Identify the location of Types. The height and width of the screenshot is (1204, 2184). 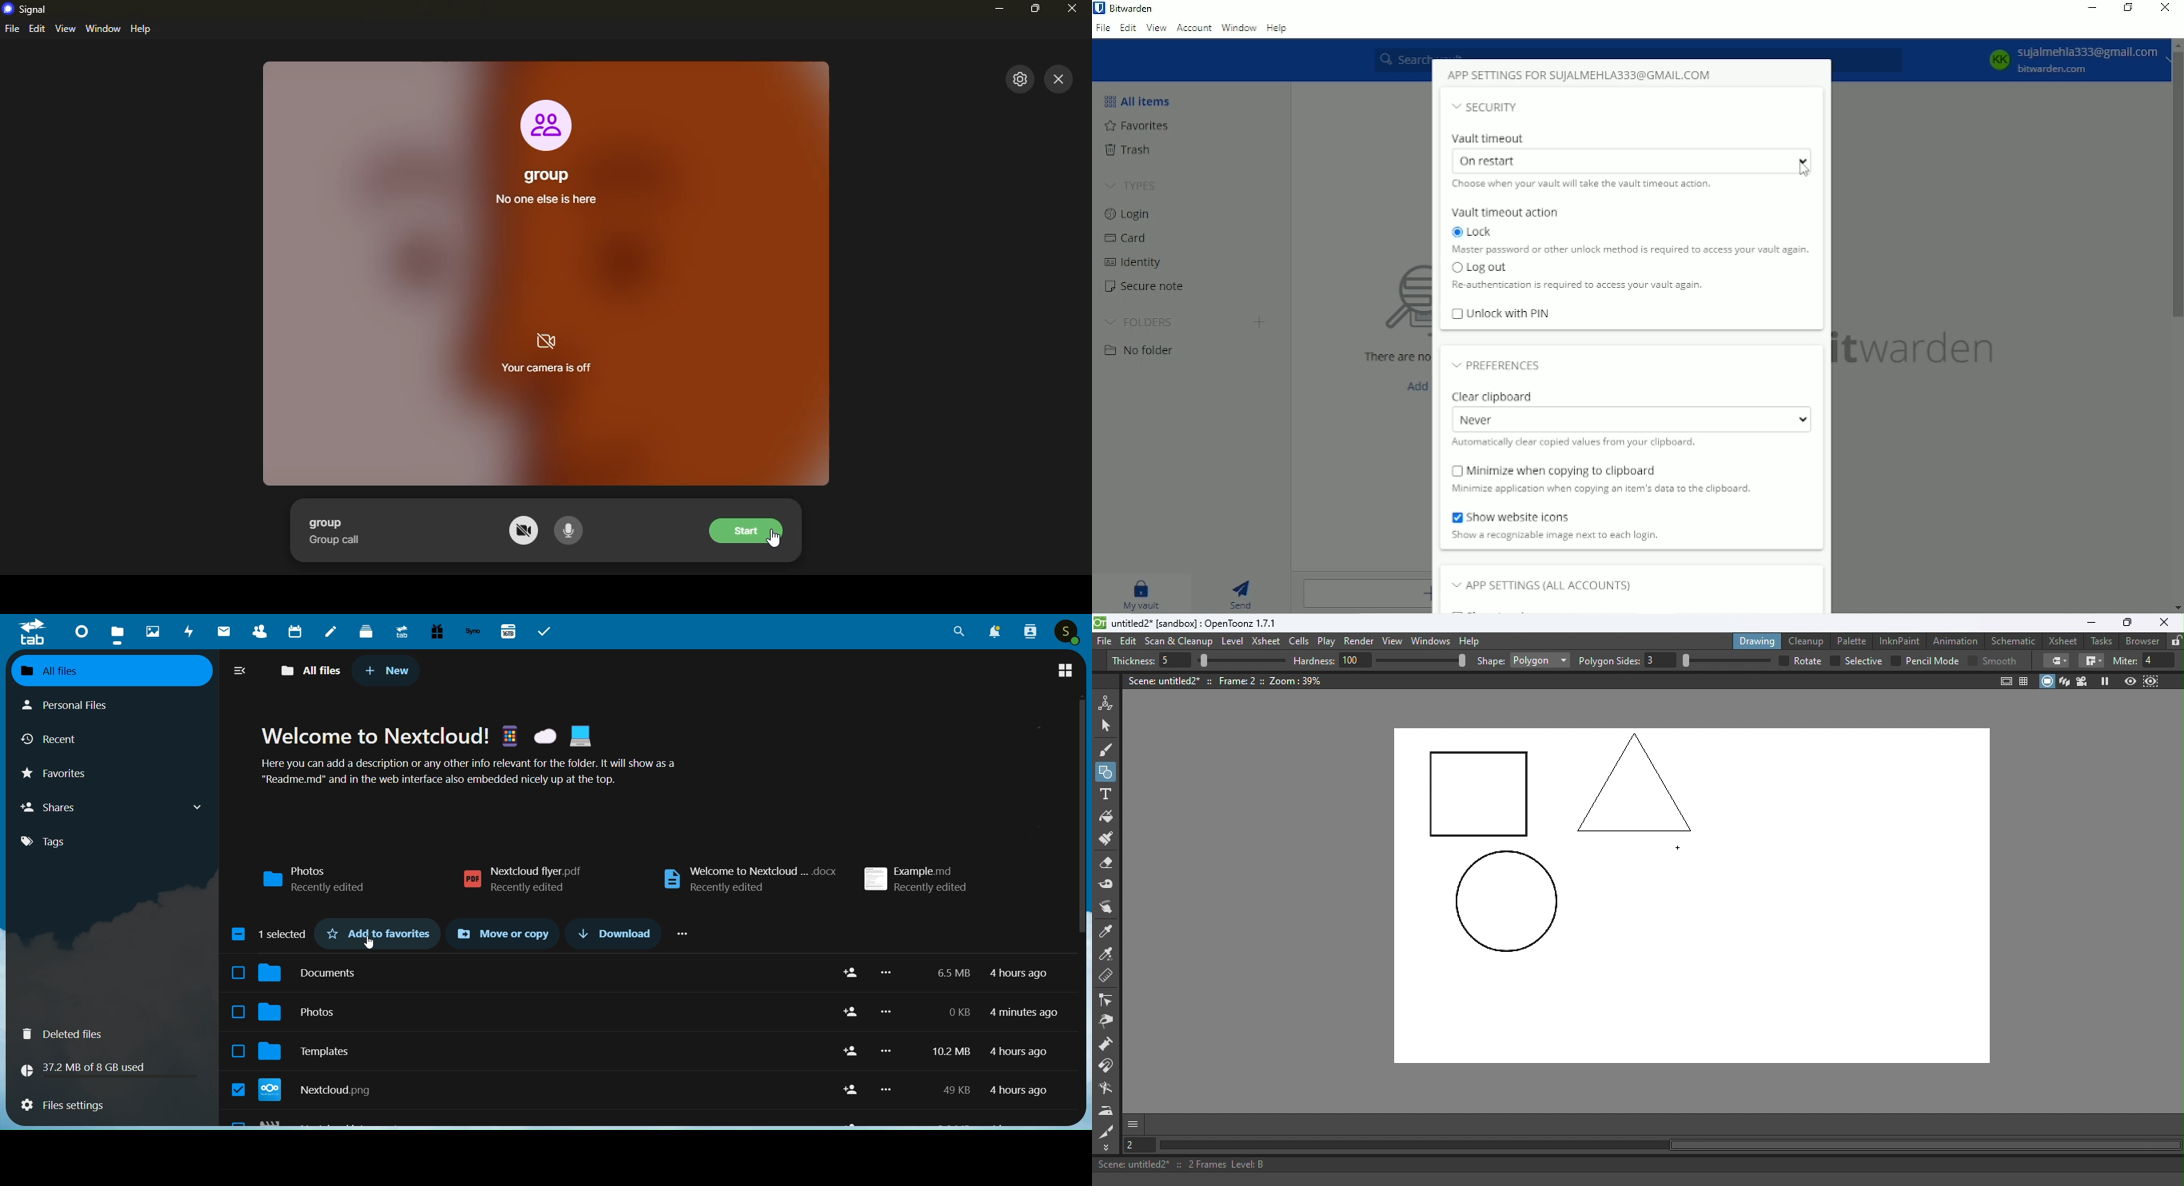
(1132, 185).